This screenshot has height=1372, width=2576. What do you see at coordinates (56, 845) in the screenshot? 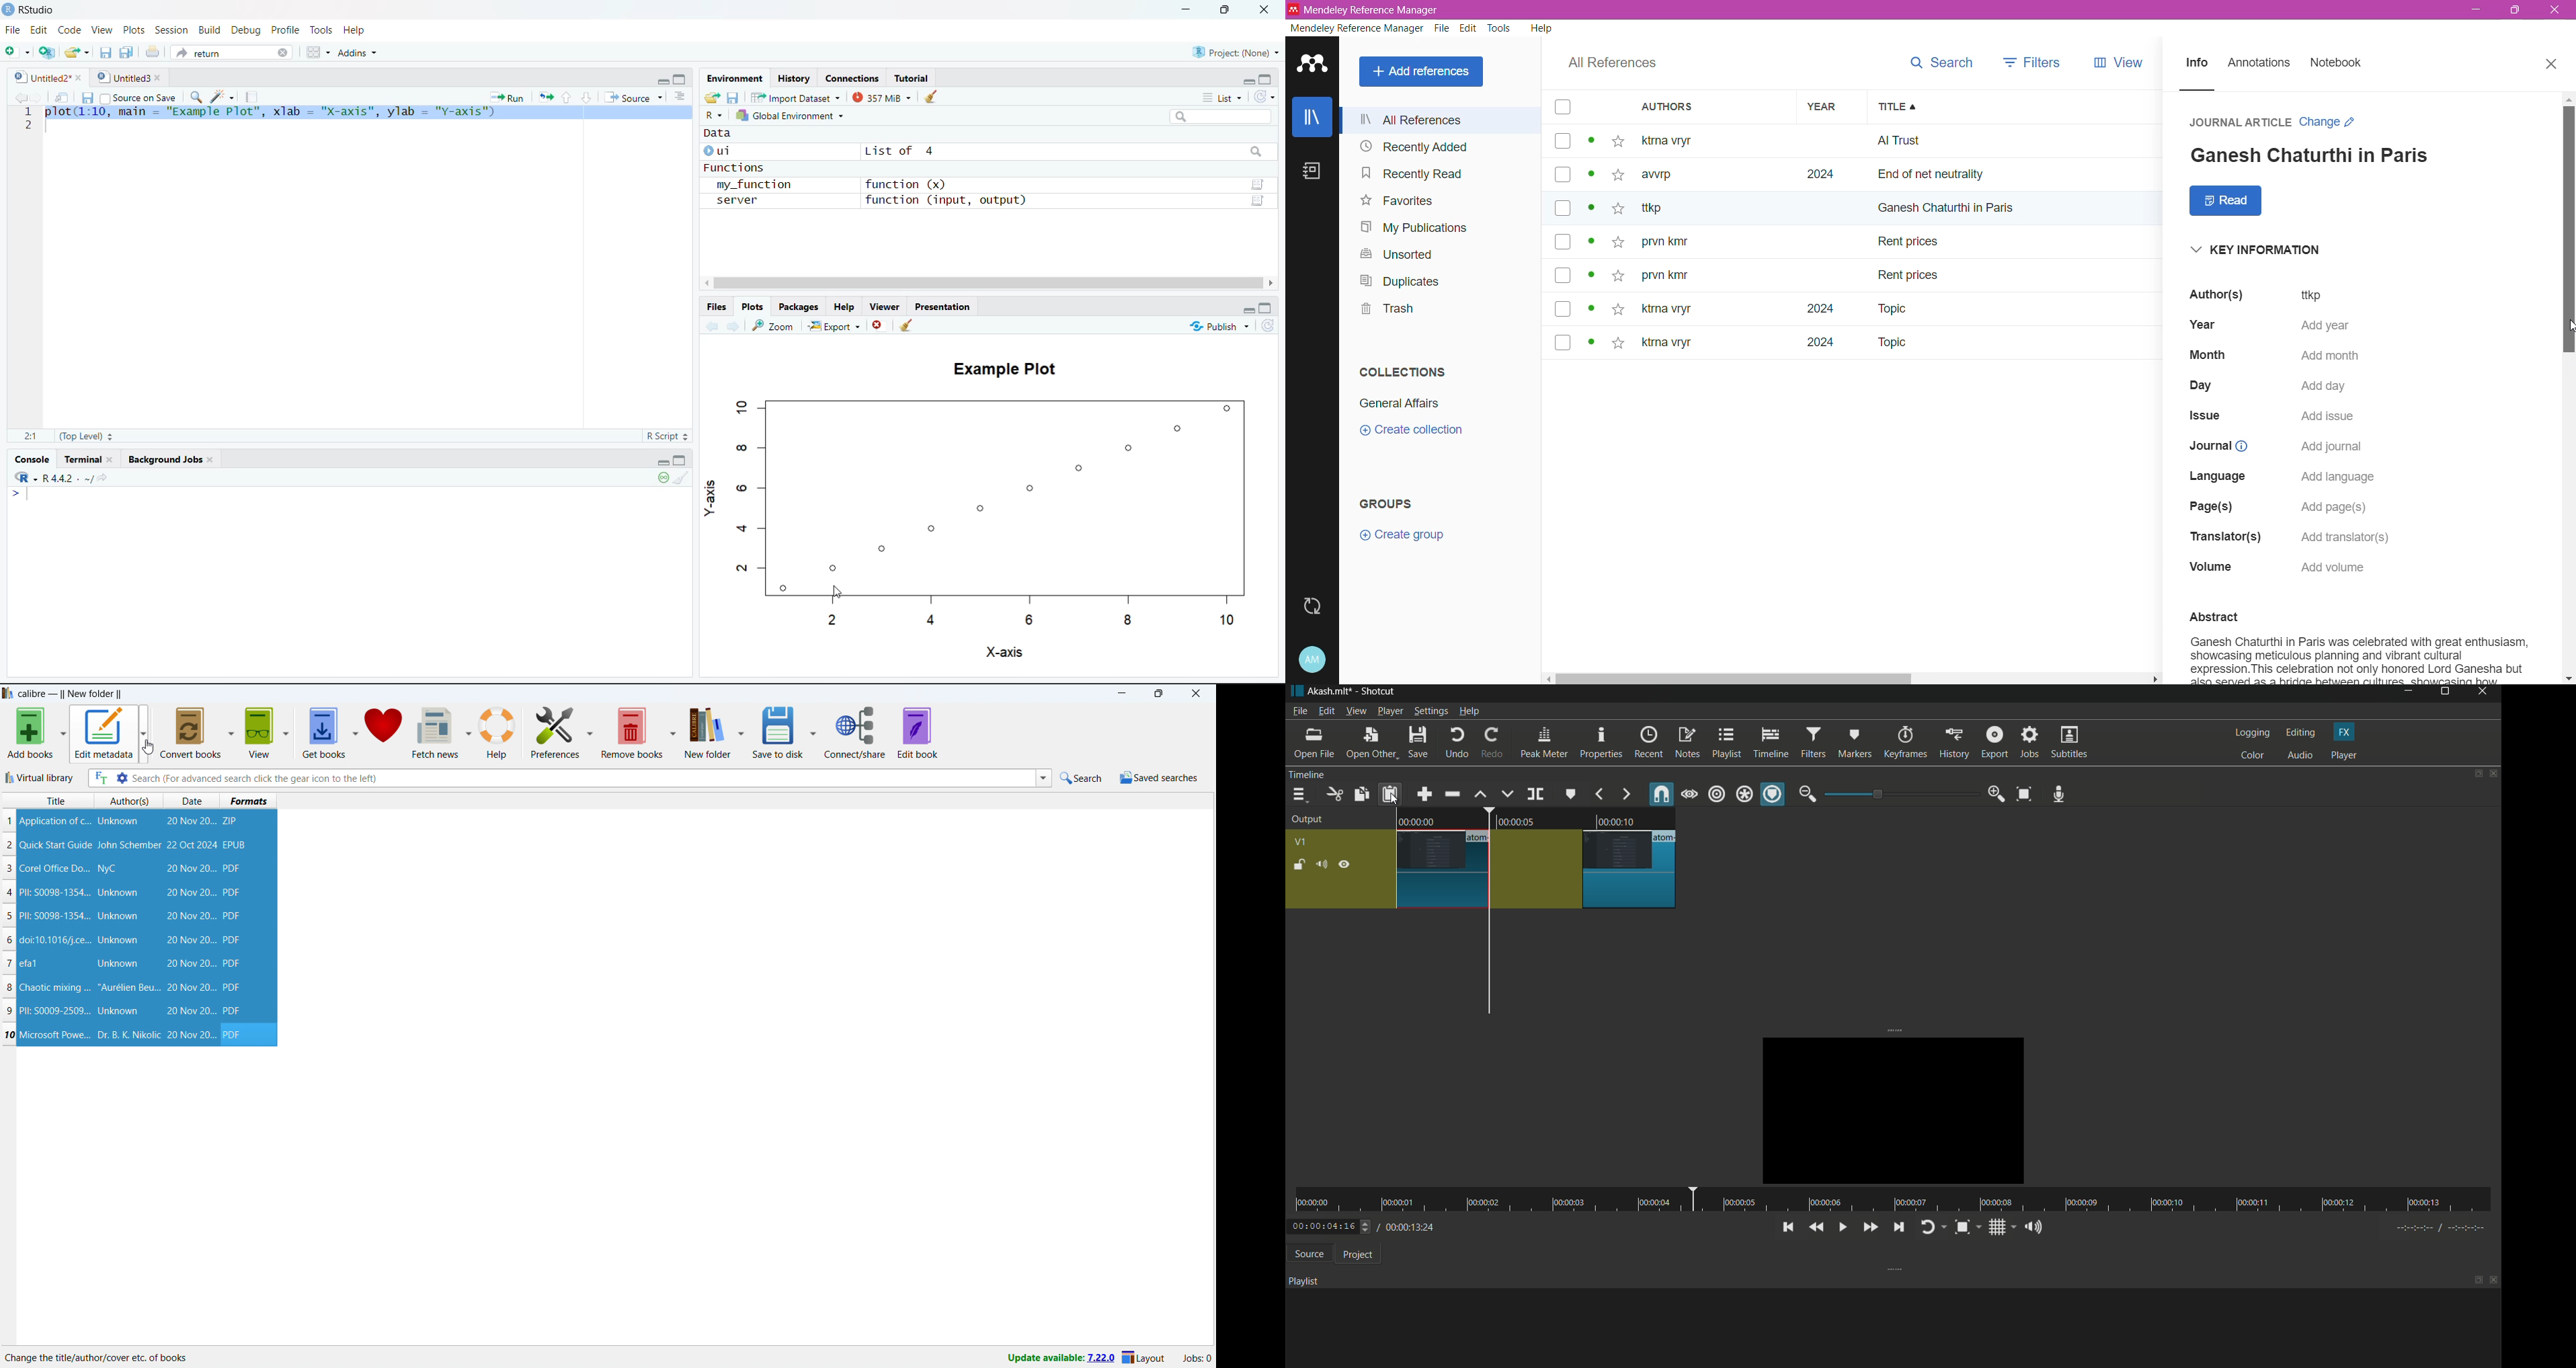
I see `Quick Start Guide` at bounding box center [56, 845].